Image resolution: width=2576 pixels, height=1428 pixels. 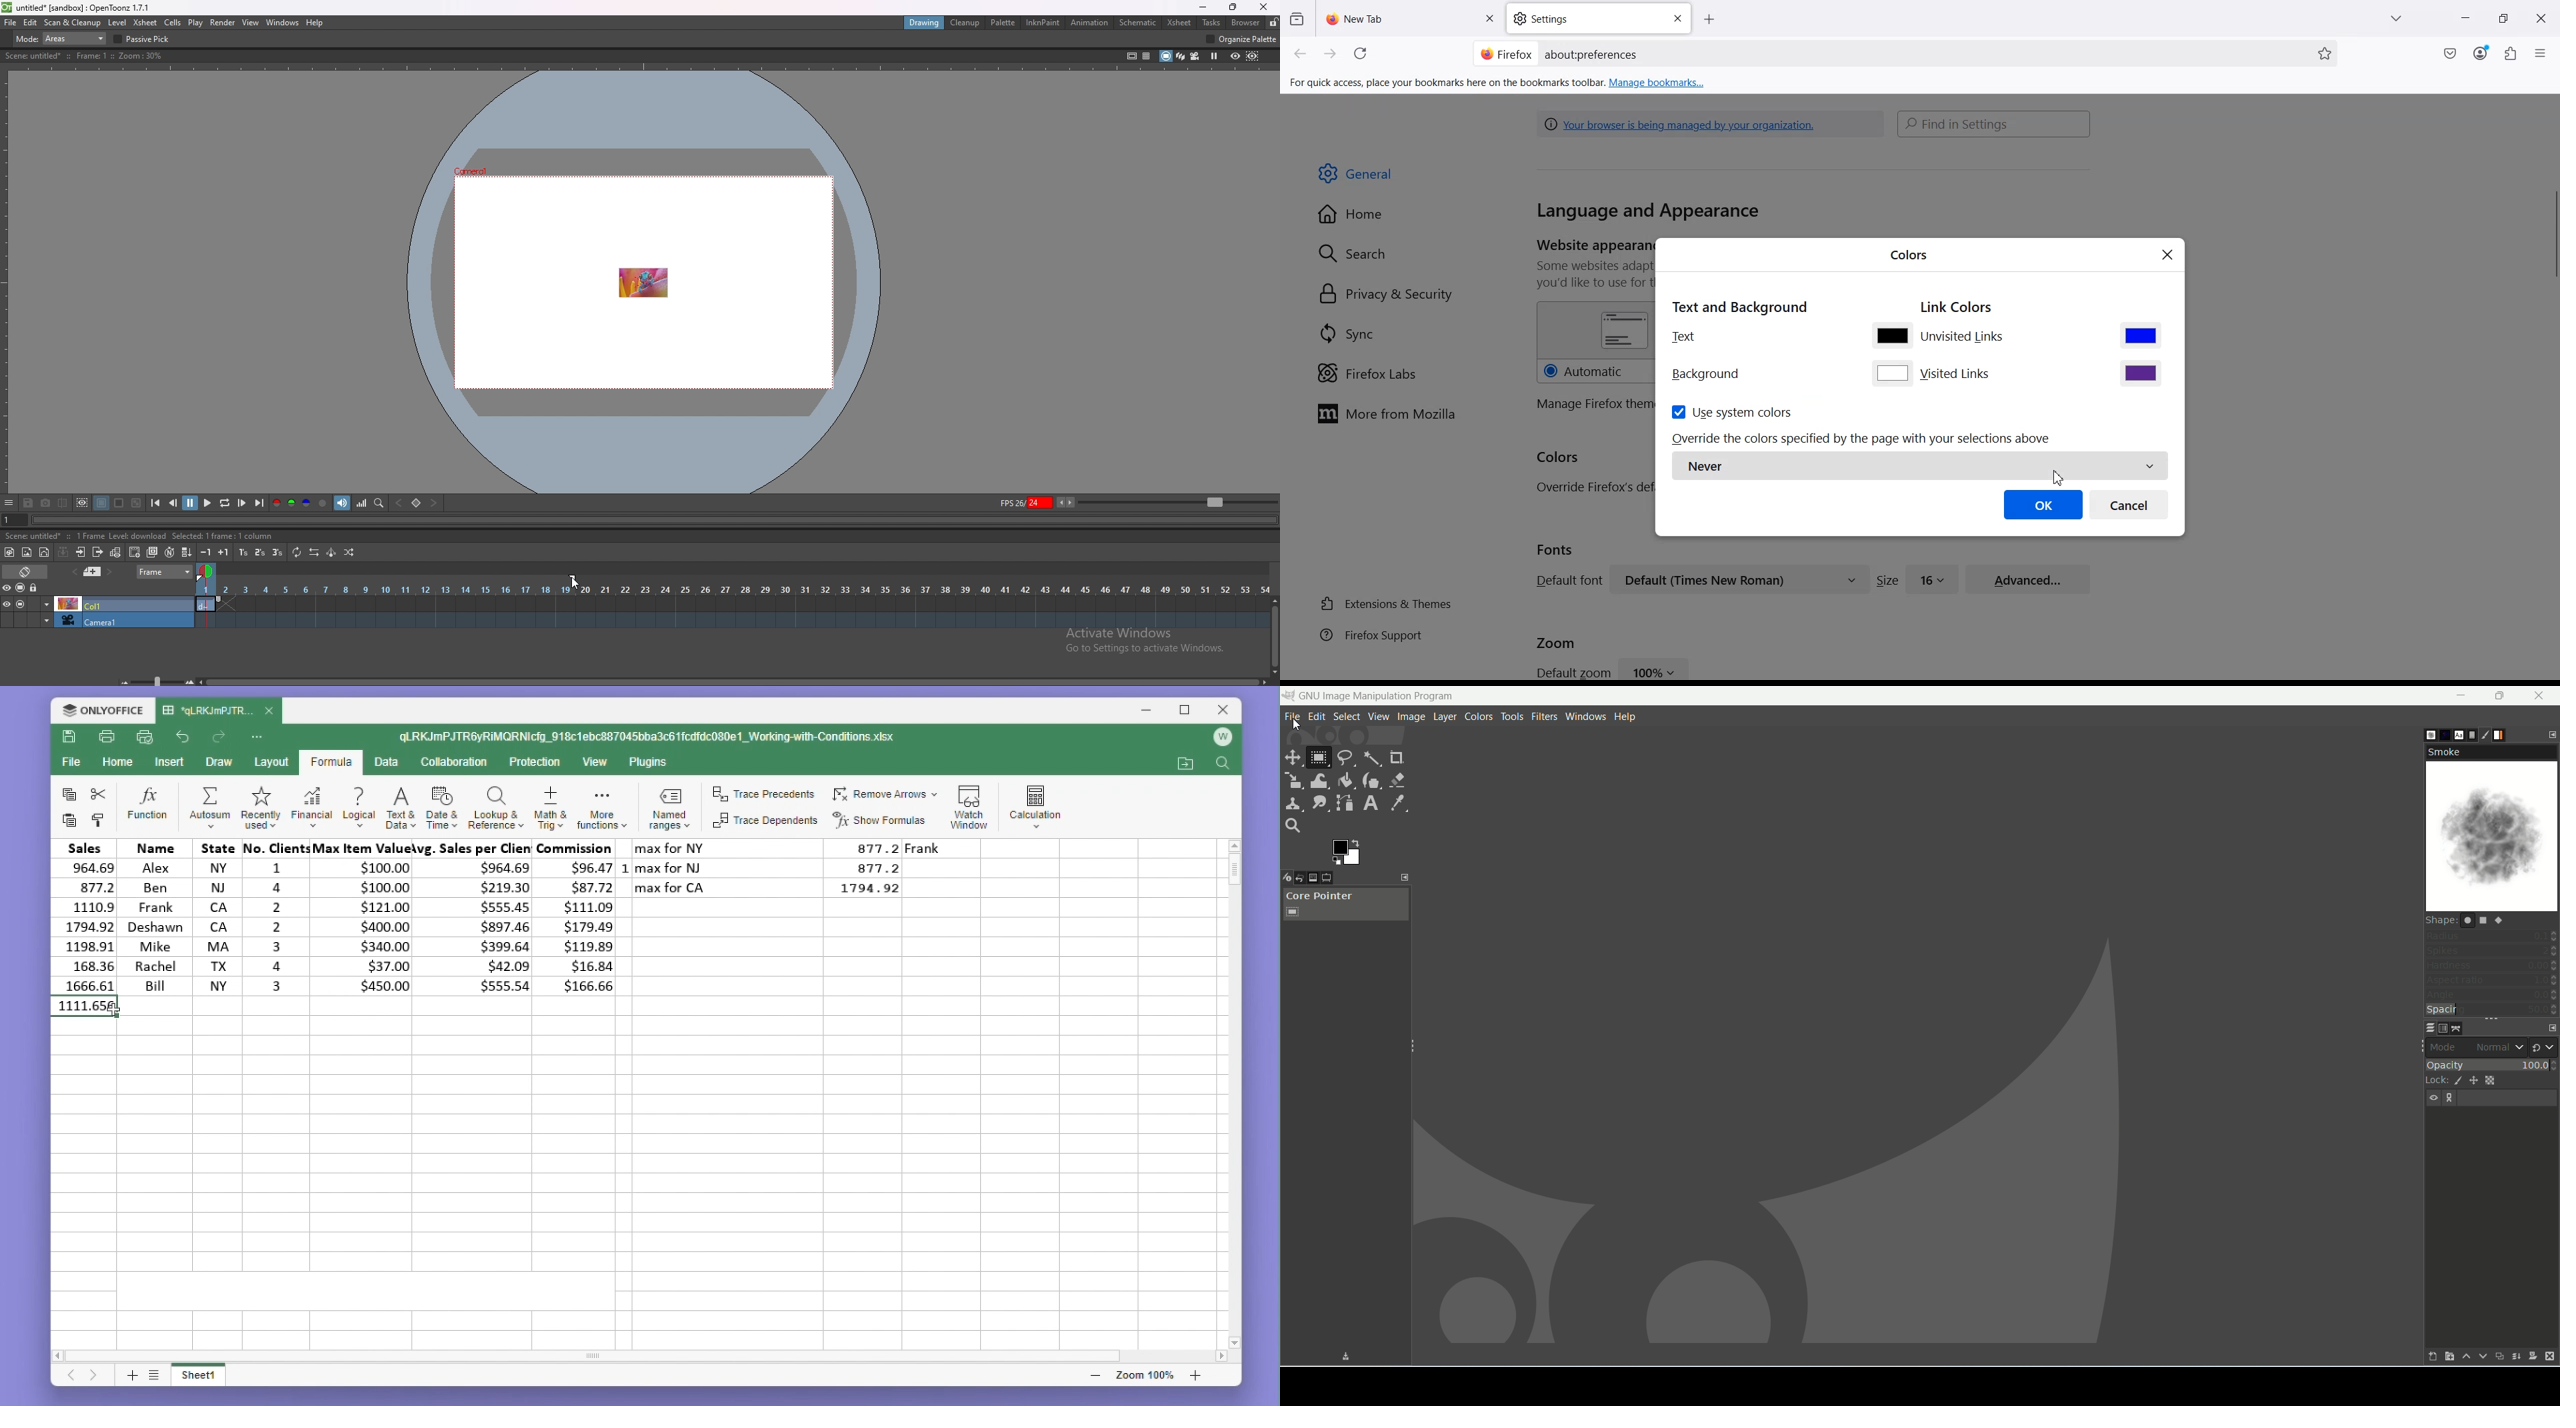 I want to click on Calculation, so click(x=1036, y=803).